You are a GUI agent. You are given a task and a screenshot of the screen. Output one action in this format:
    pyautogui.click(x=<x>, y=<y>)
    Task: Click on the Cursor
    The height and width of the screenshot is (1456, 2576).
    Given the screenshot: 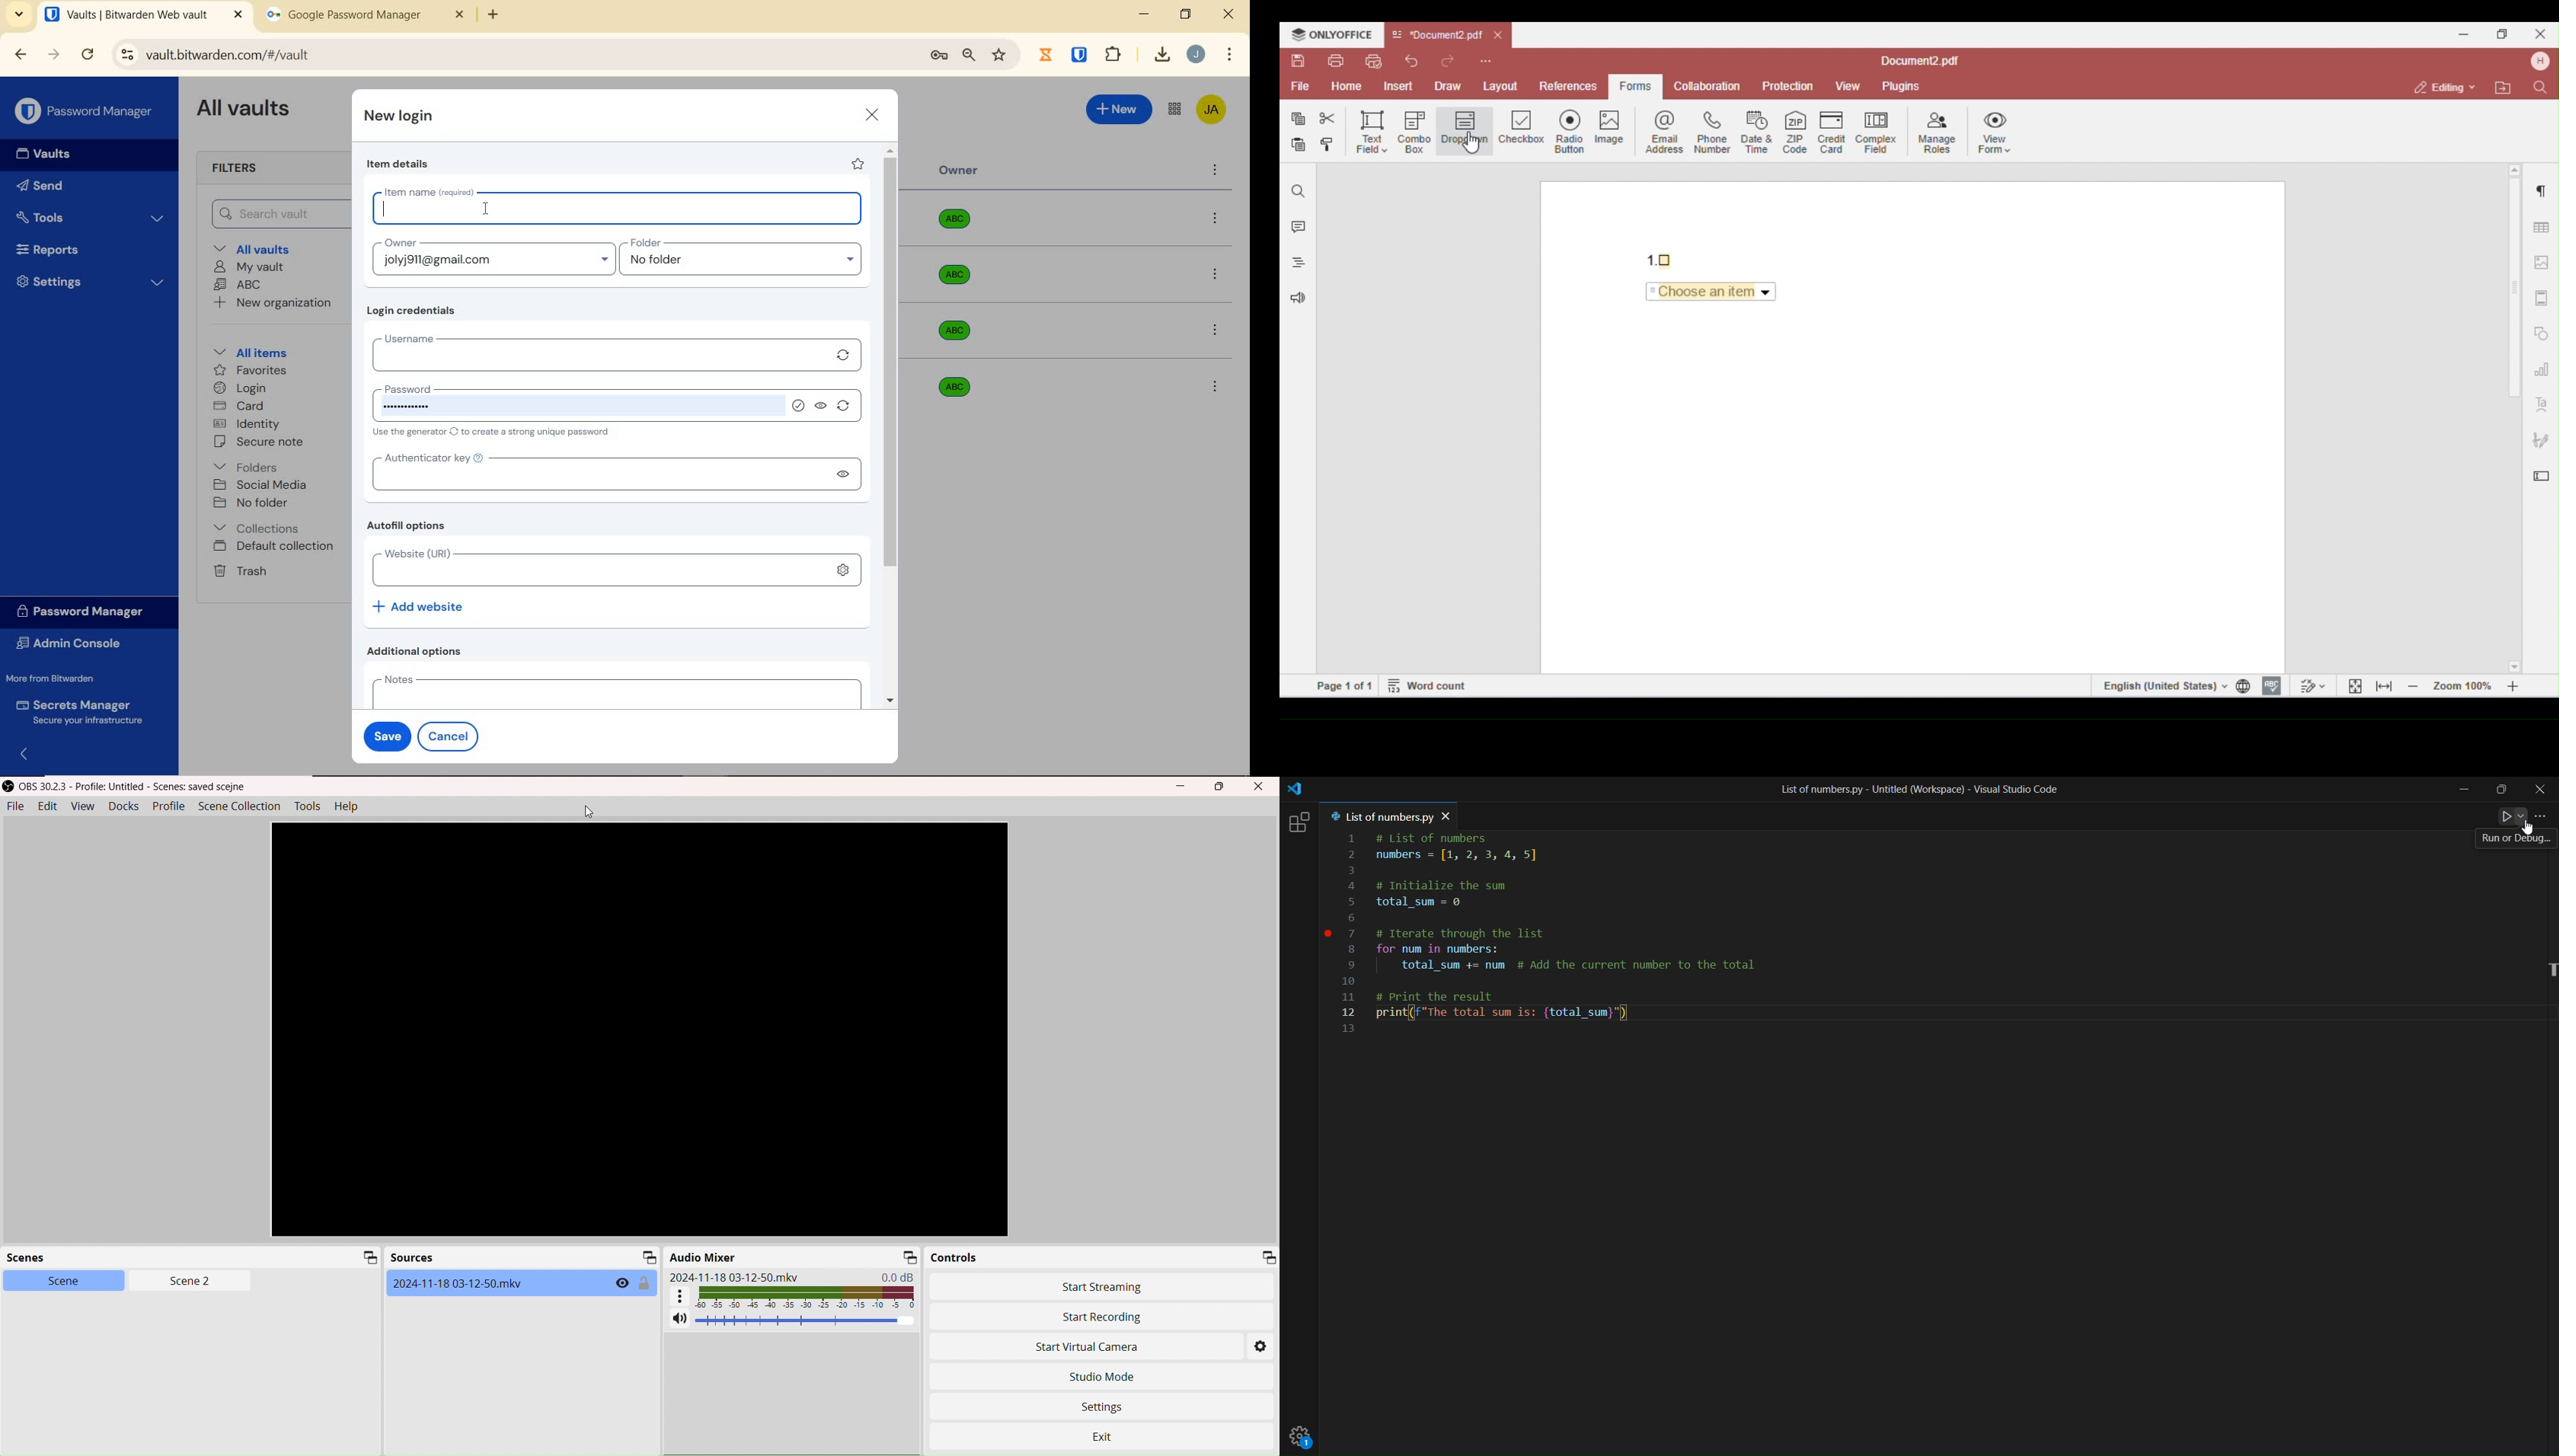 What is the action you would take?
    pyautogui.click(x=2529, y=827)
    